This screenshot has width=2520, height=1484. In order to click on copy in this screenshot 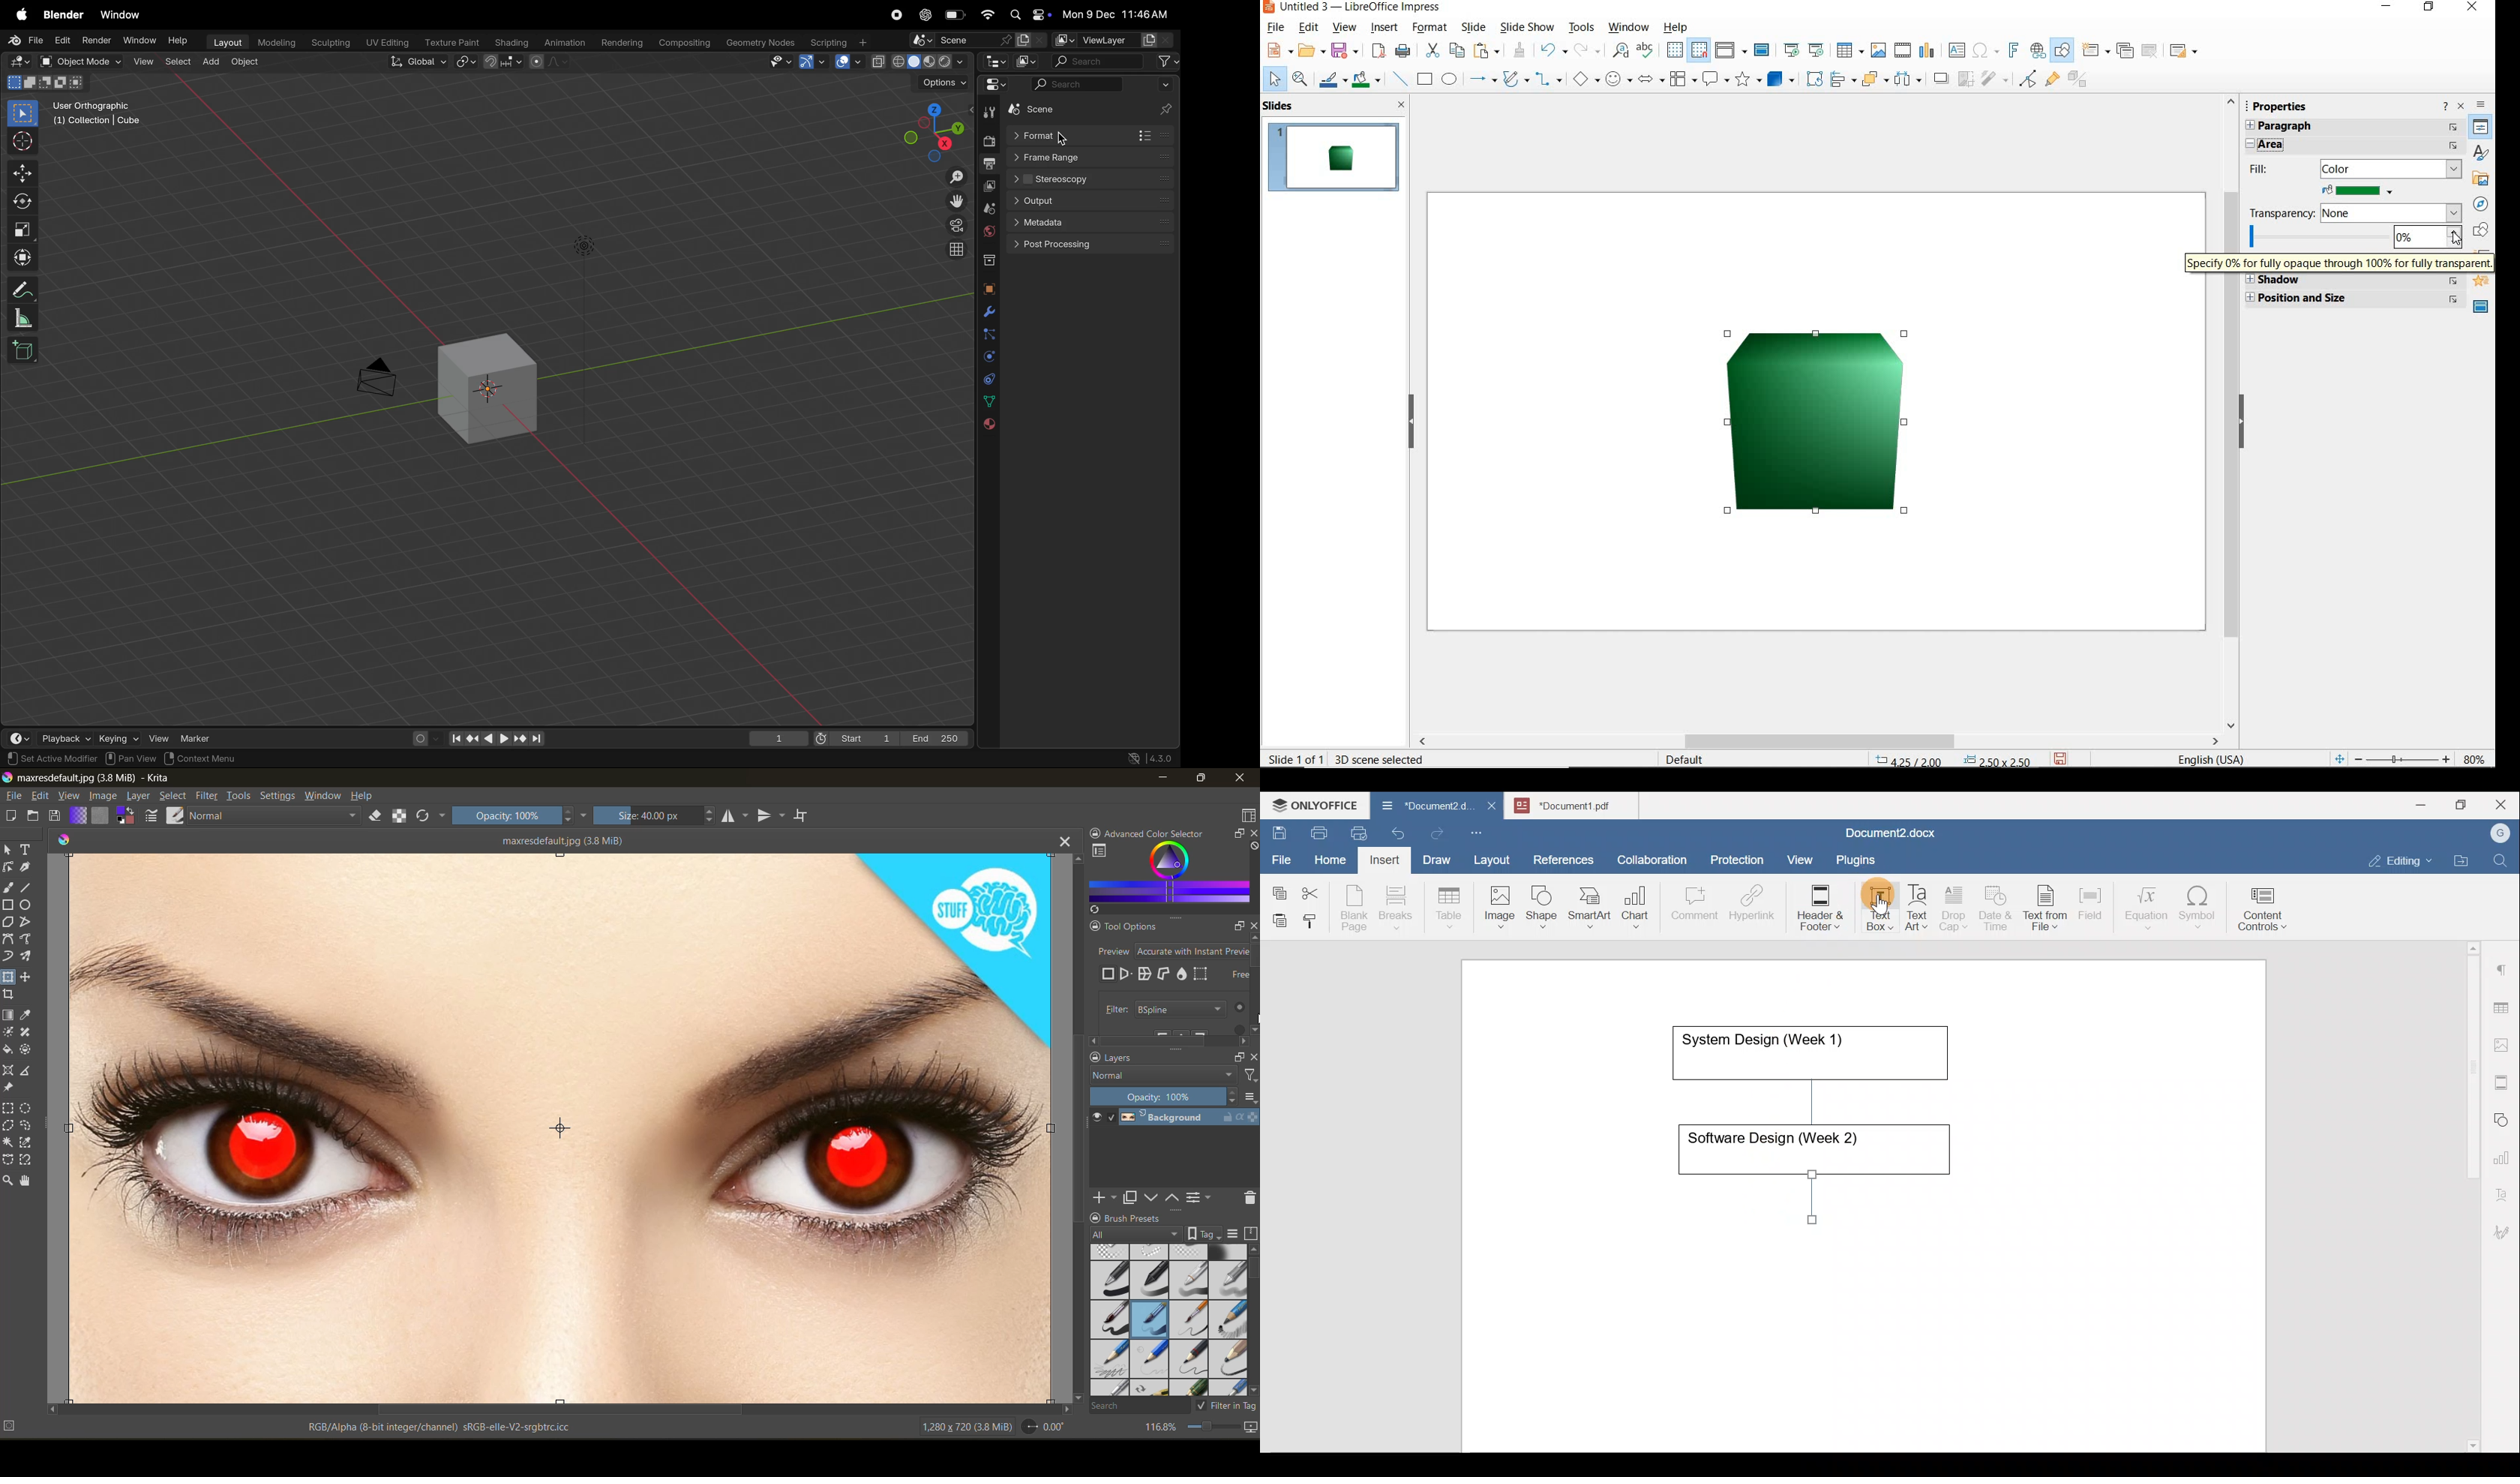, I will do `click(1458, 51)`.